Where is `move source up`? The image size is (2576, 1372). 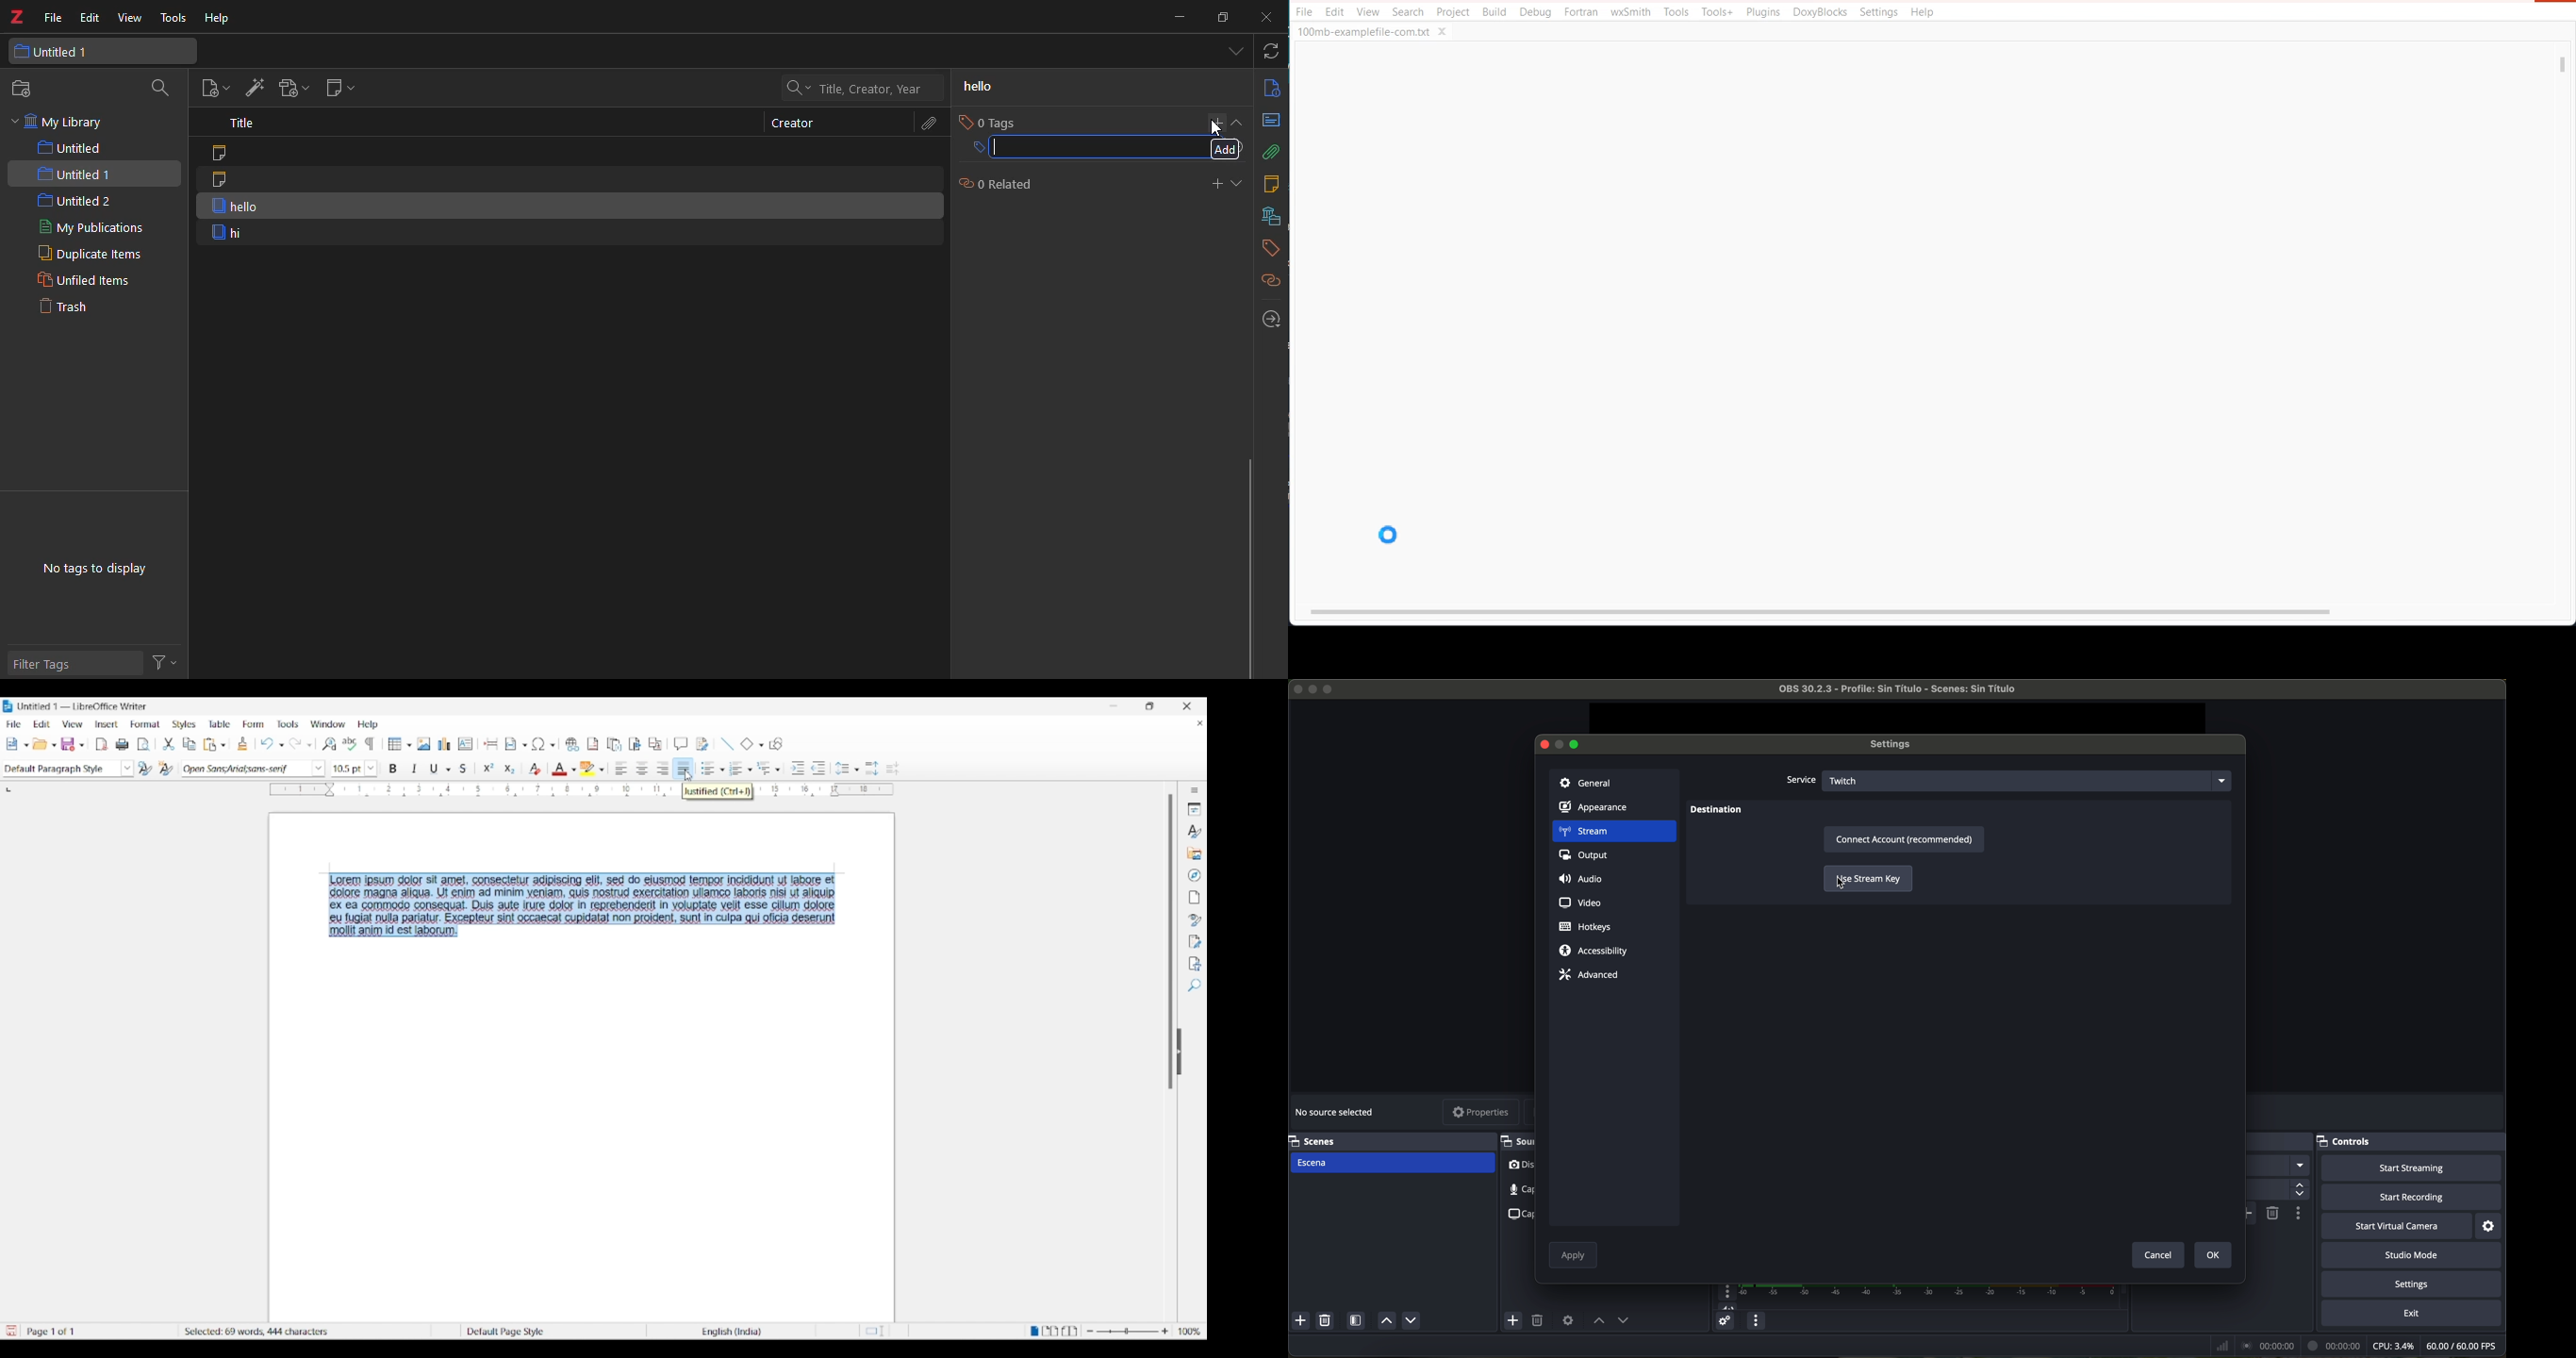
move source up is located at coordinates (1385, 1322).